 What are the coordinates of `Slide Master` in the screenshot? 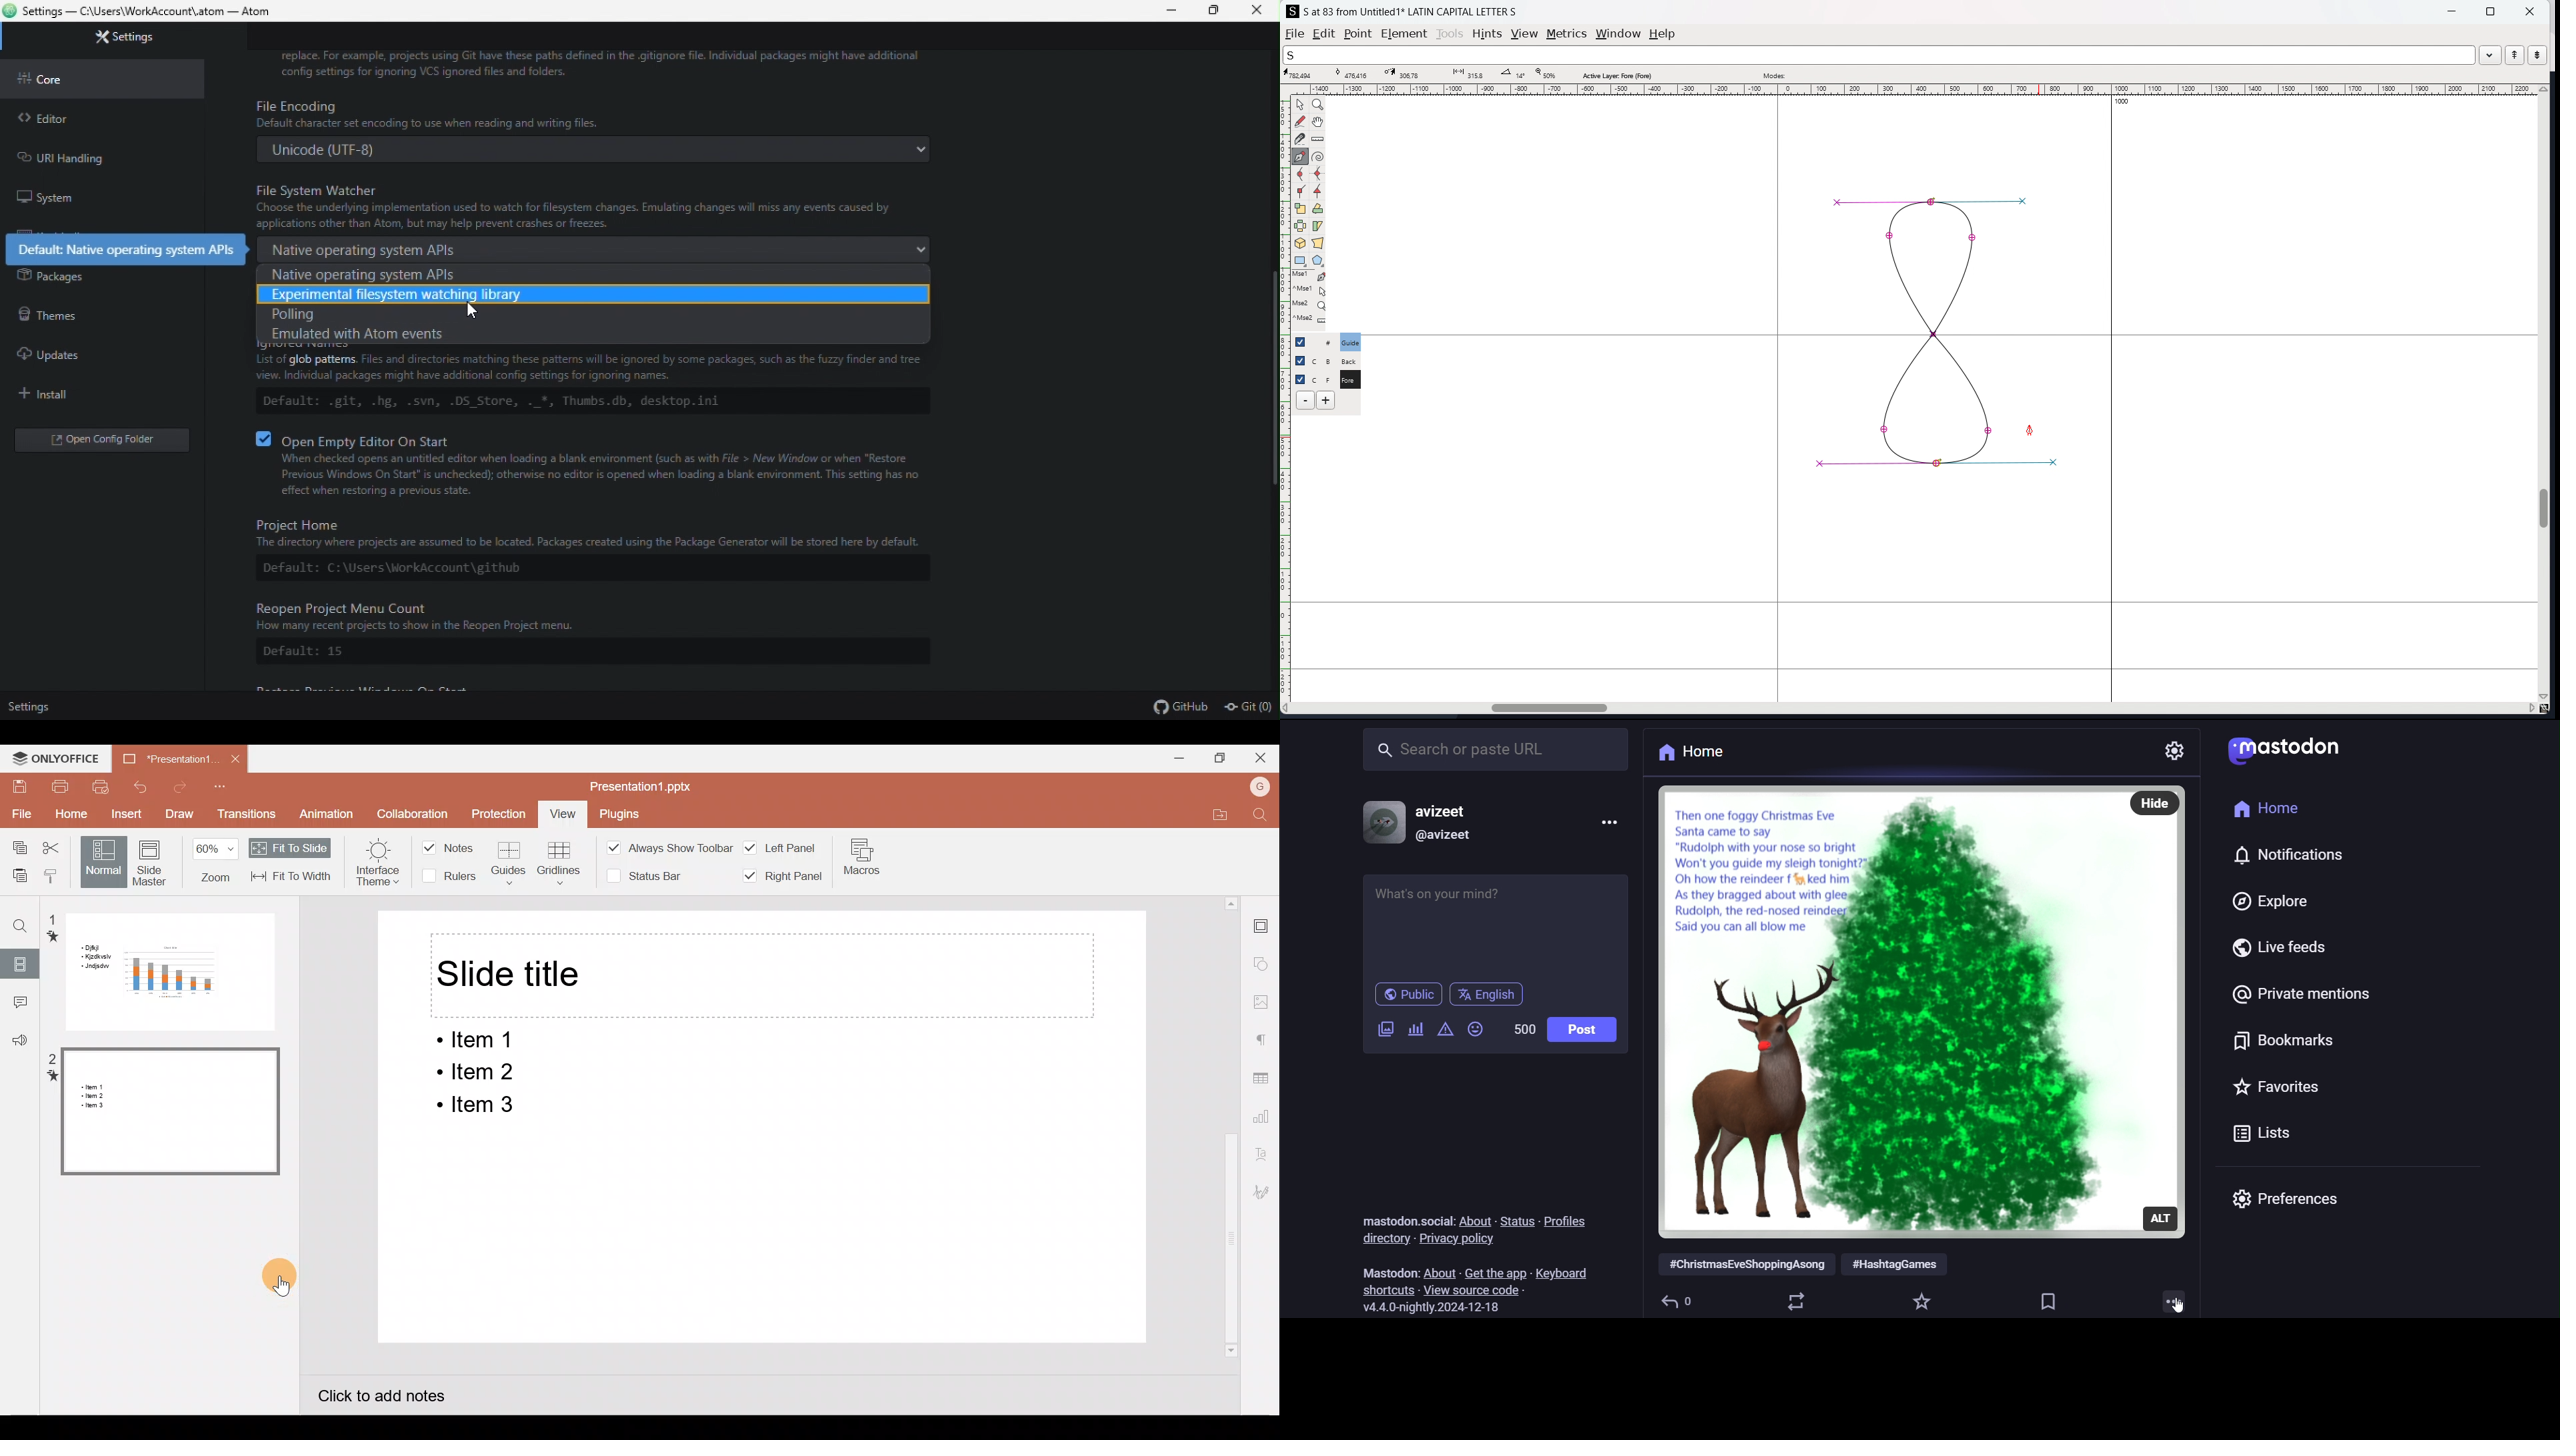 It's located at (149, 861).